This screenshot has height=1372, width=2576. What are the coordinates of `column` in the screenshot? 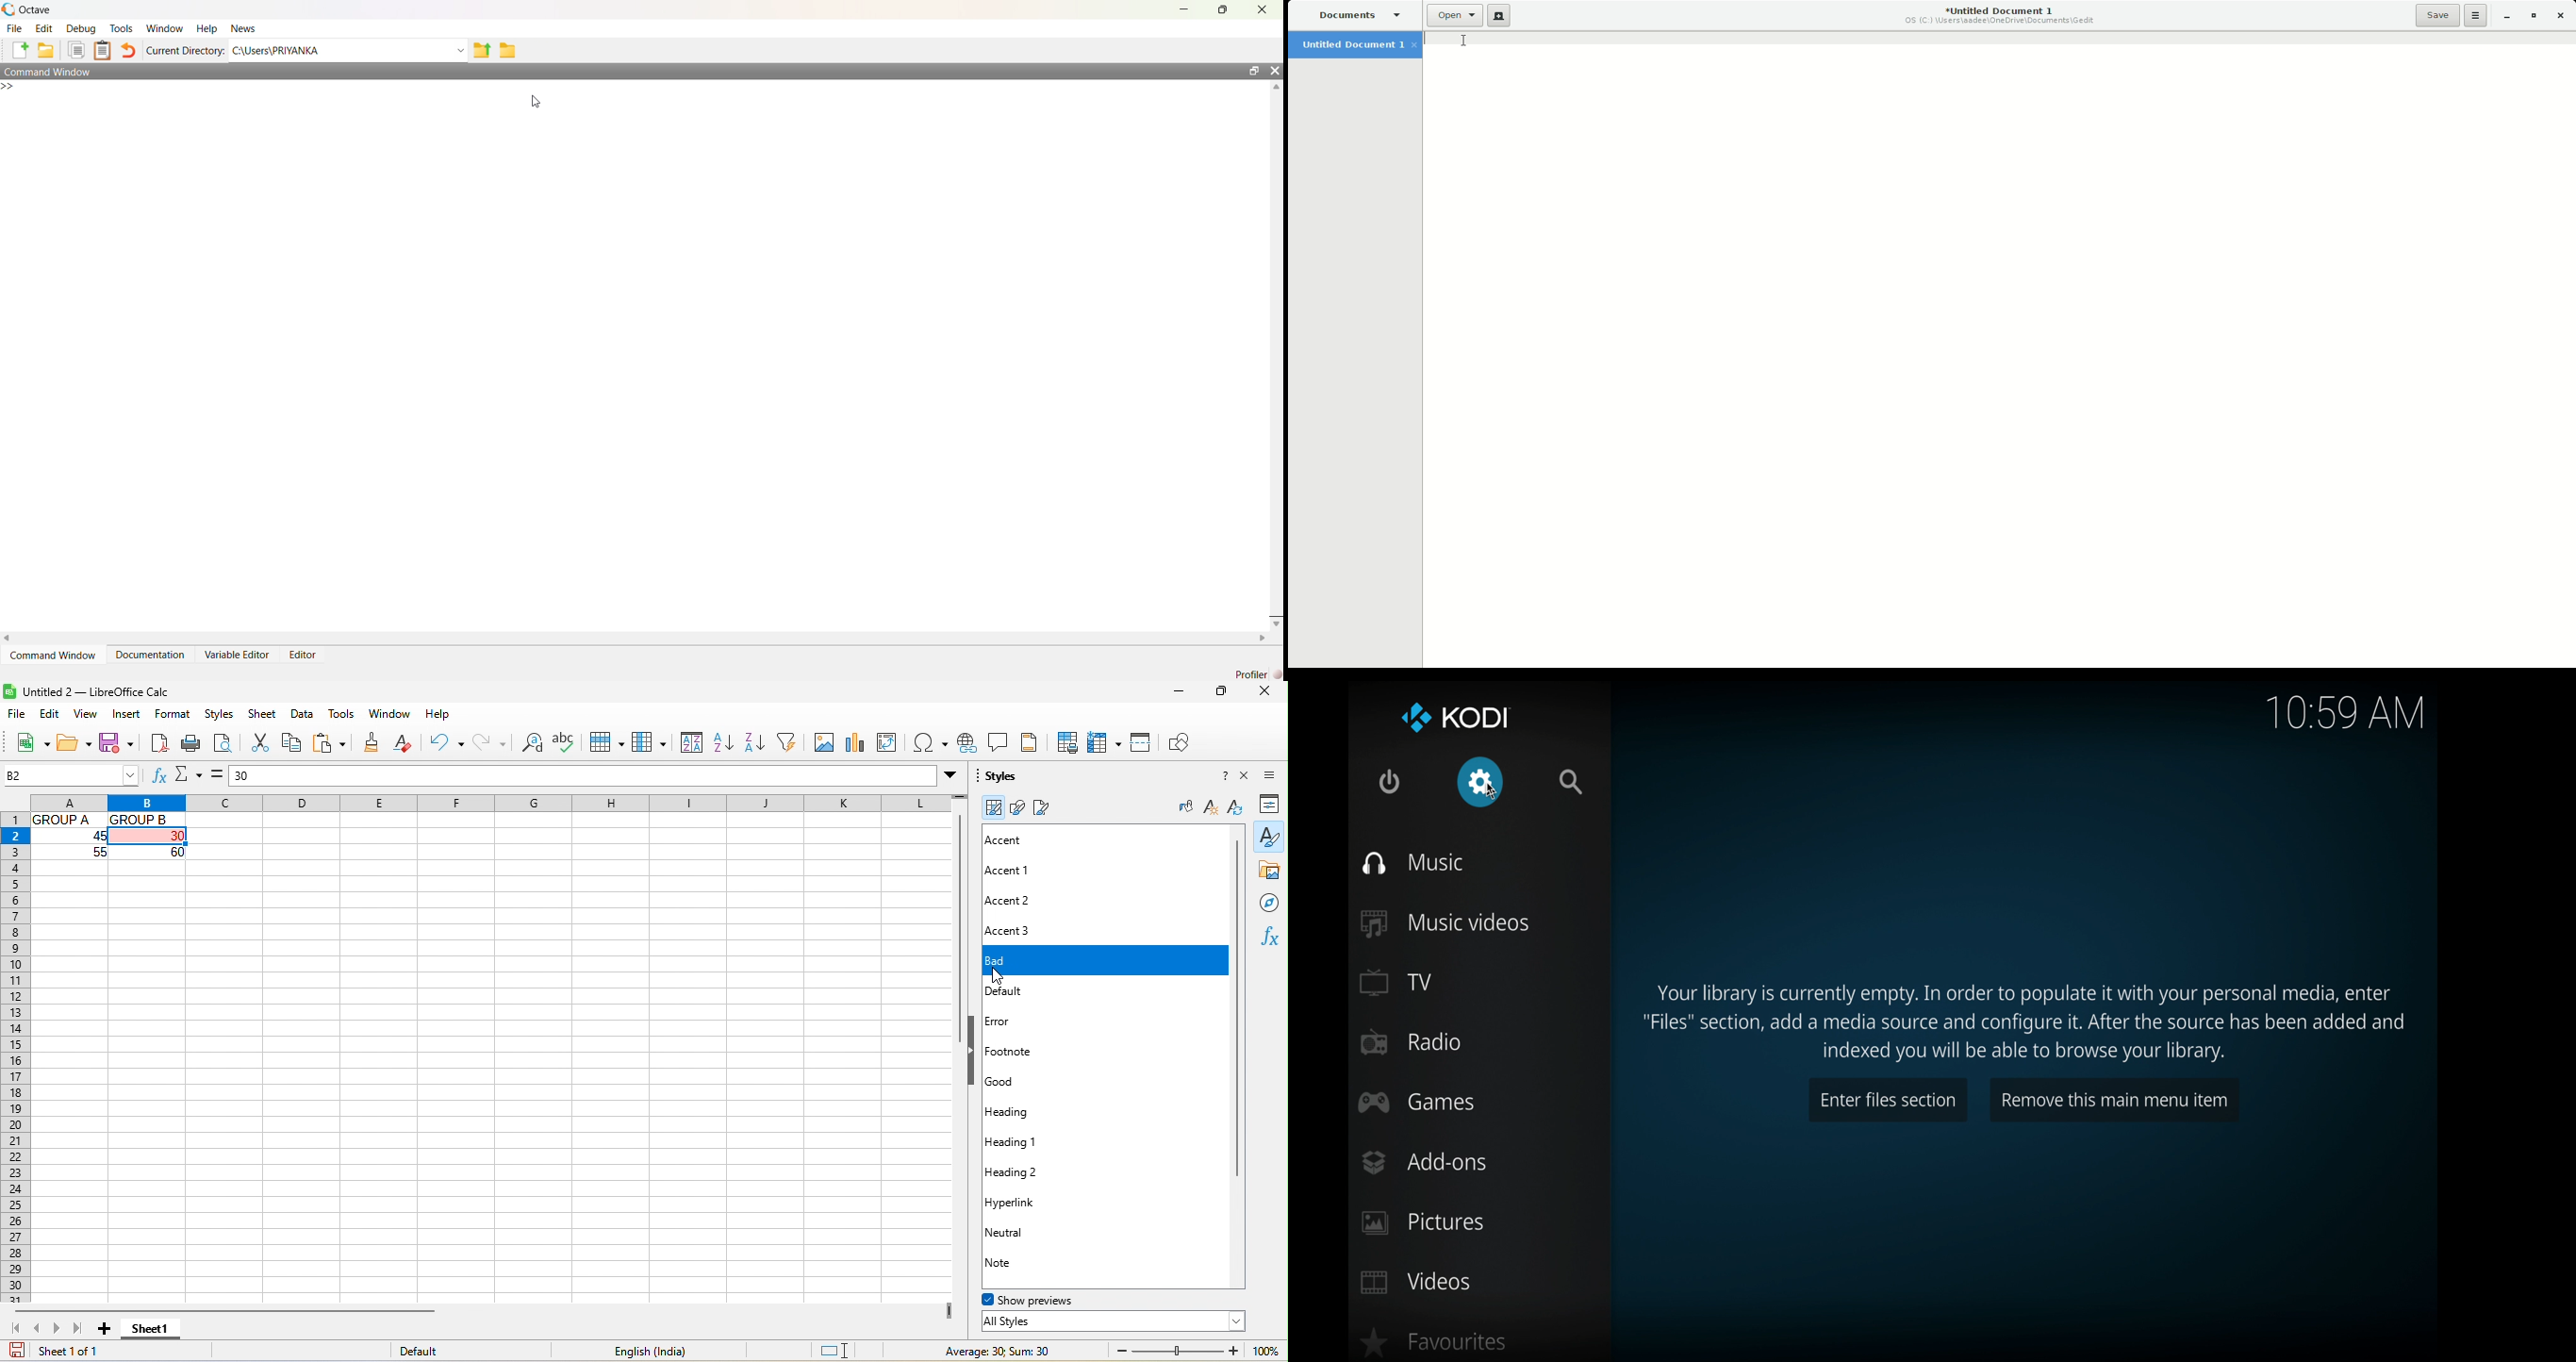 It's located at (476, 802).